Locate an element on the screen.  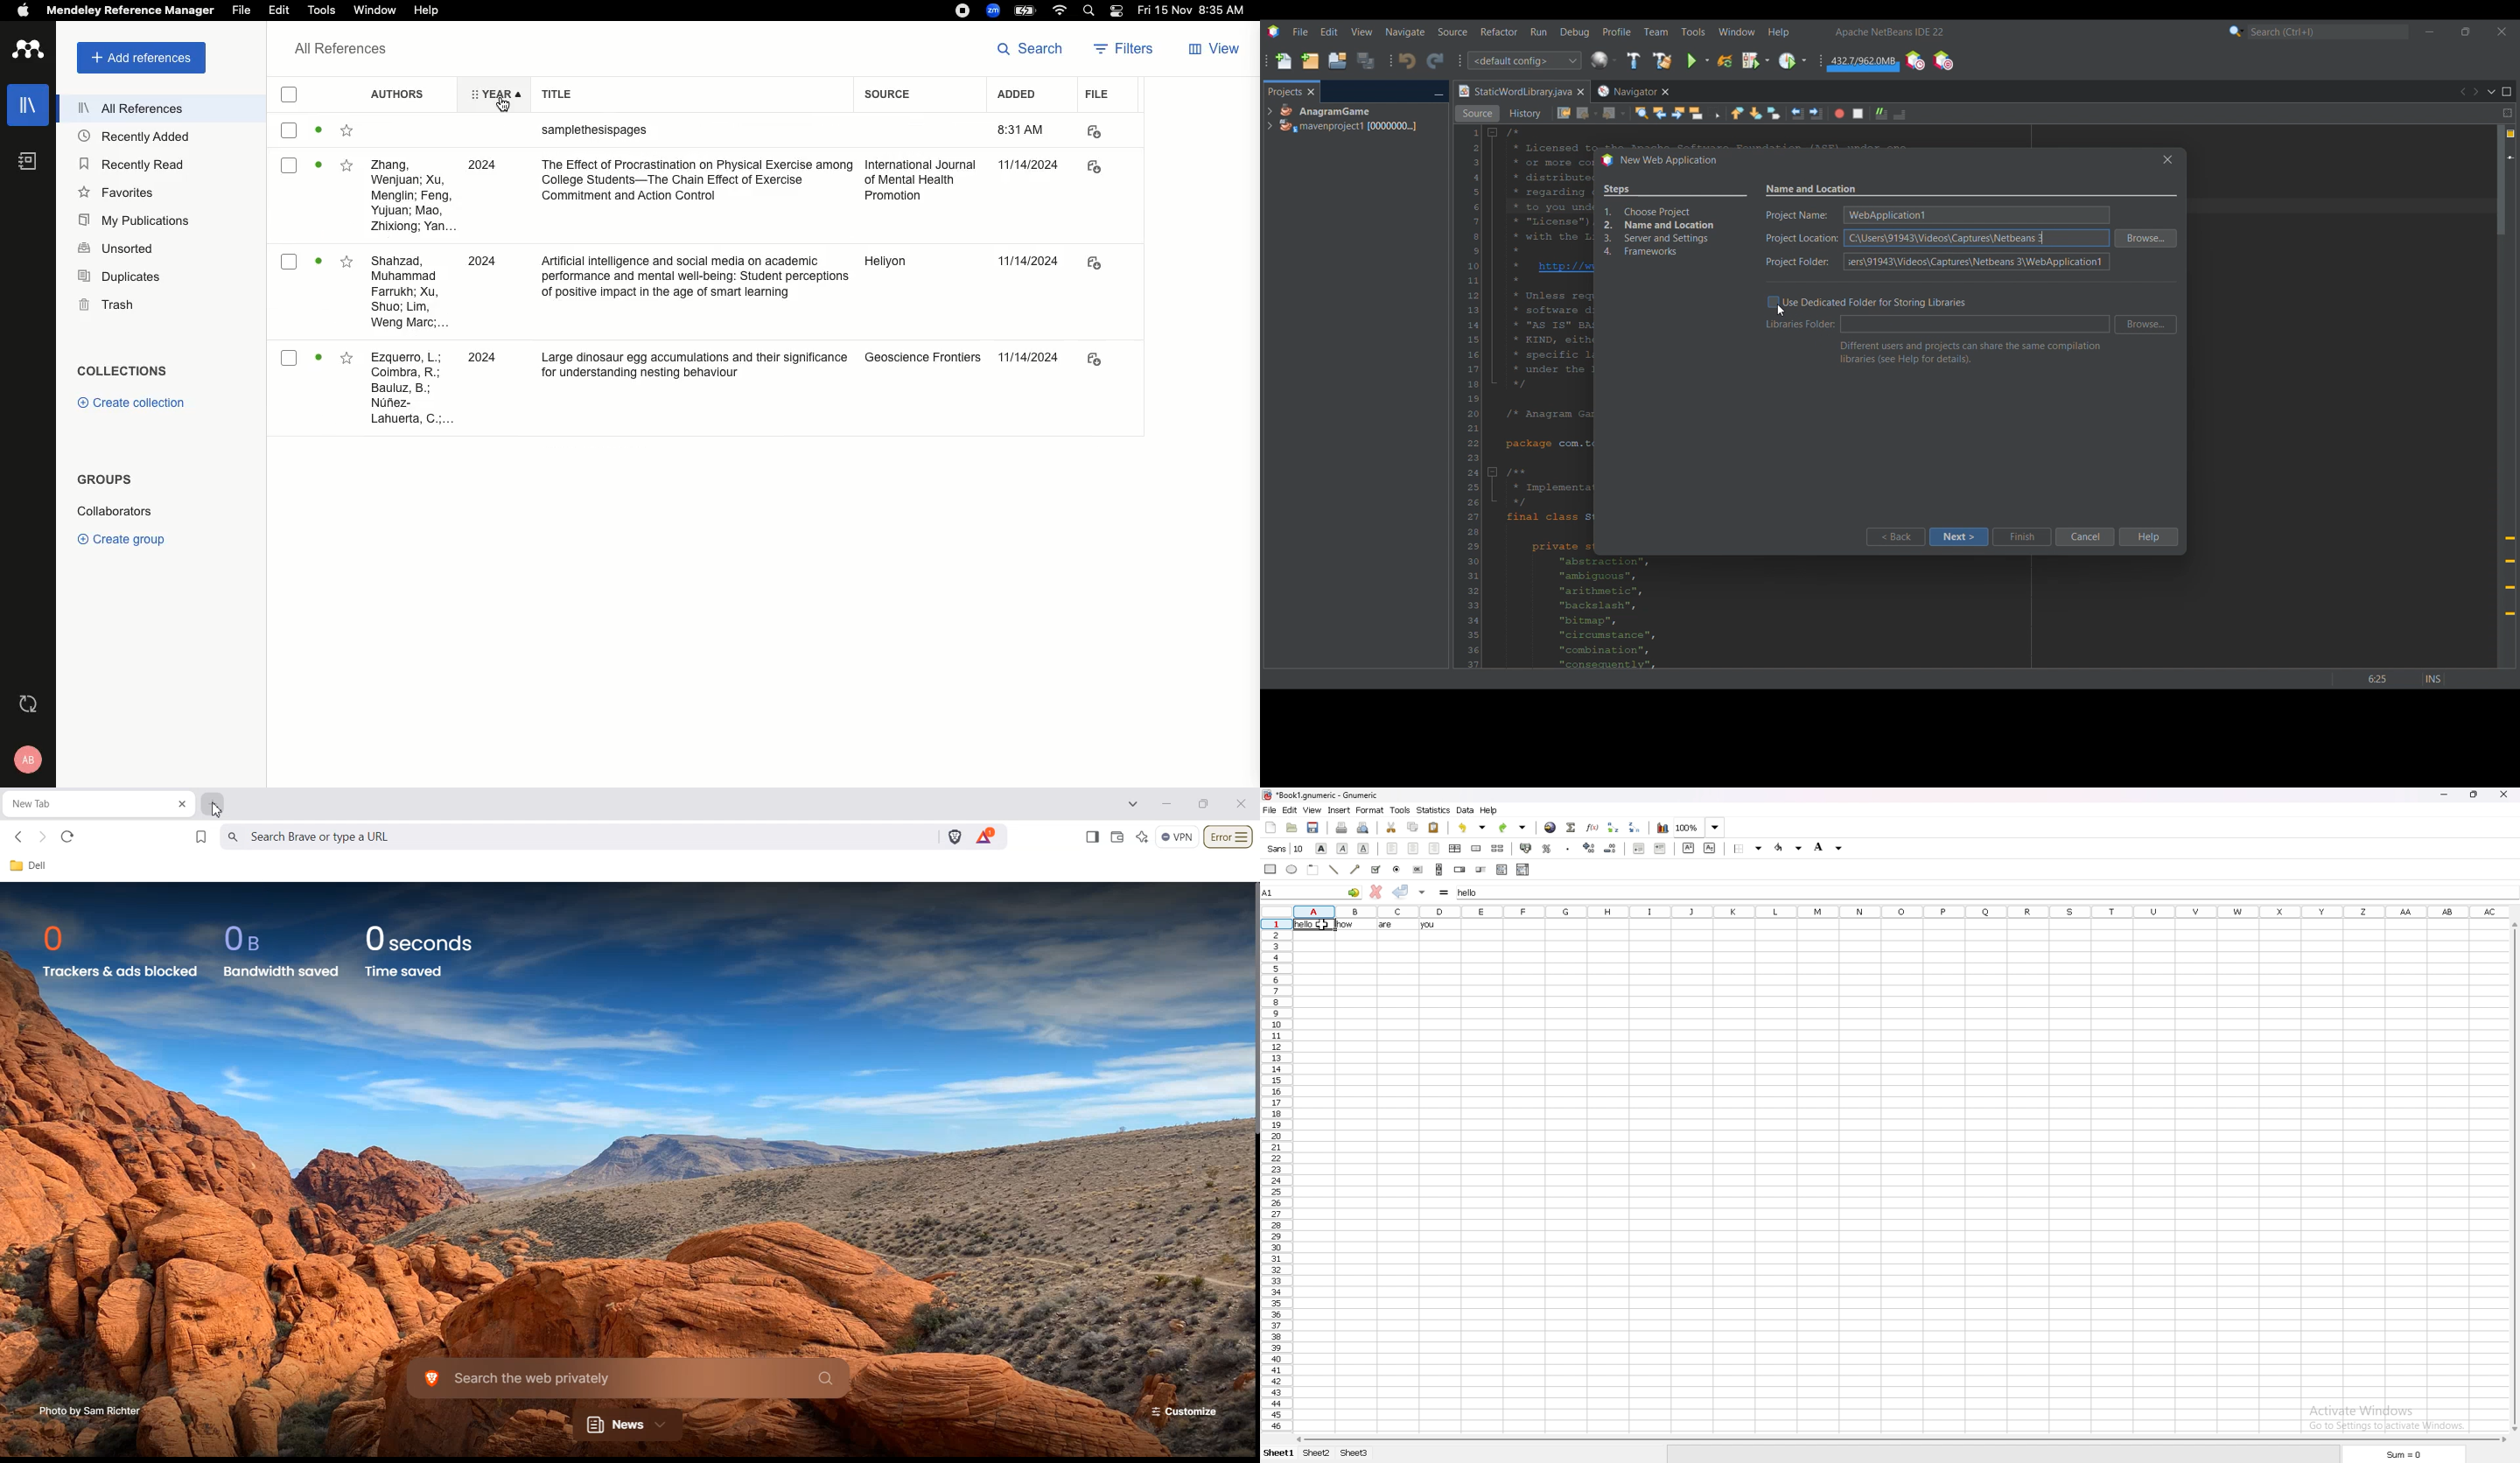
Window is located at coordinates (376, 10).